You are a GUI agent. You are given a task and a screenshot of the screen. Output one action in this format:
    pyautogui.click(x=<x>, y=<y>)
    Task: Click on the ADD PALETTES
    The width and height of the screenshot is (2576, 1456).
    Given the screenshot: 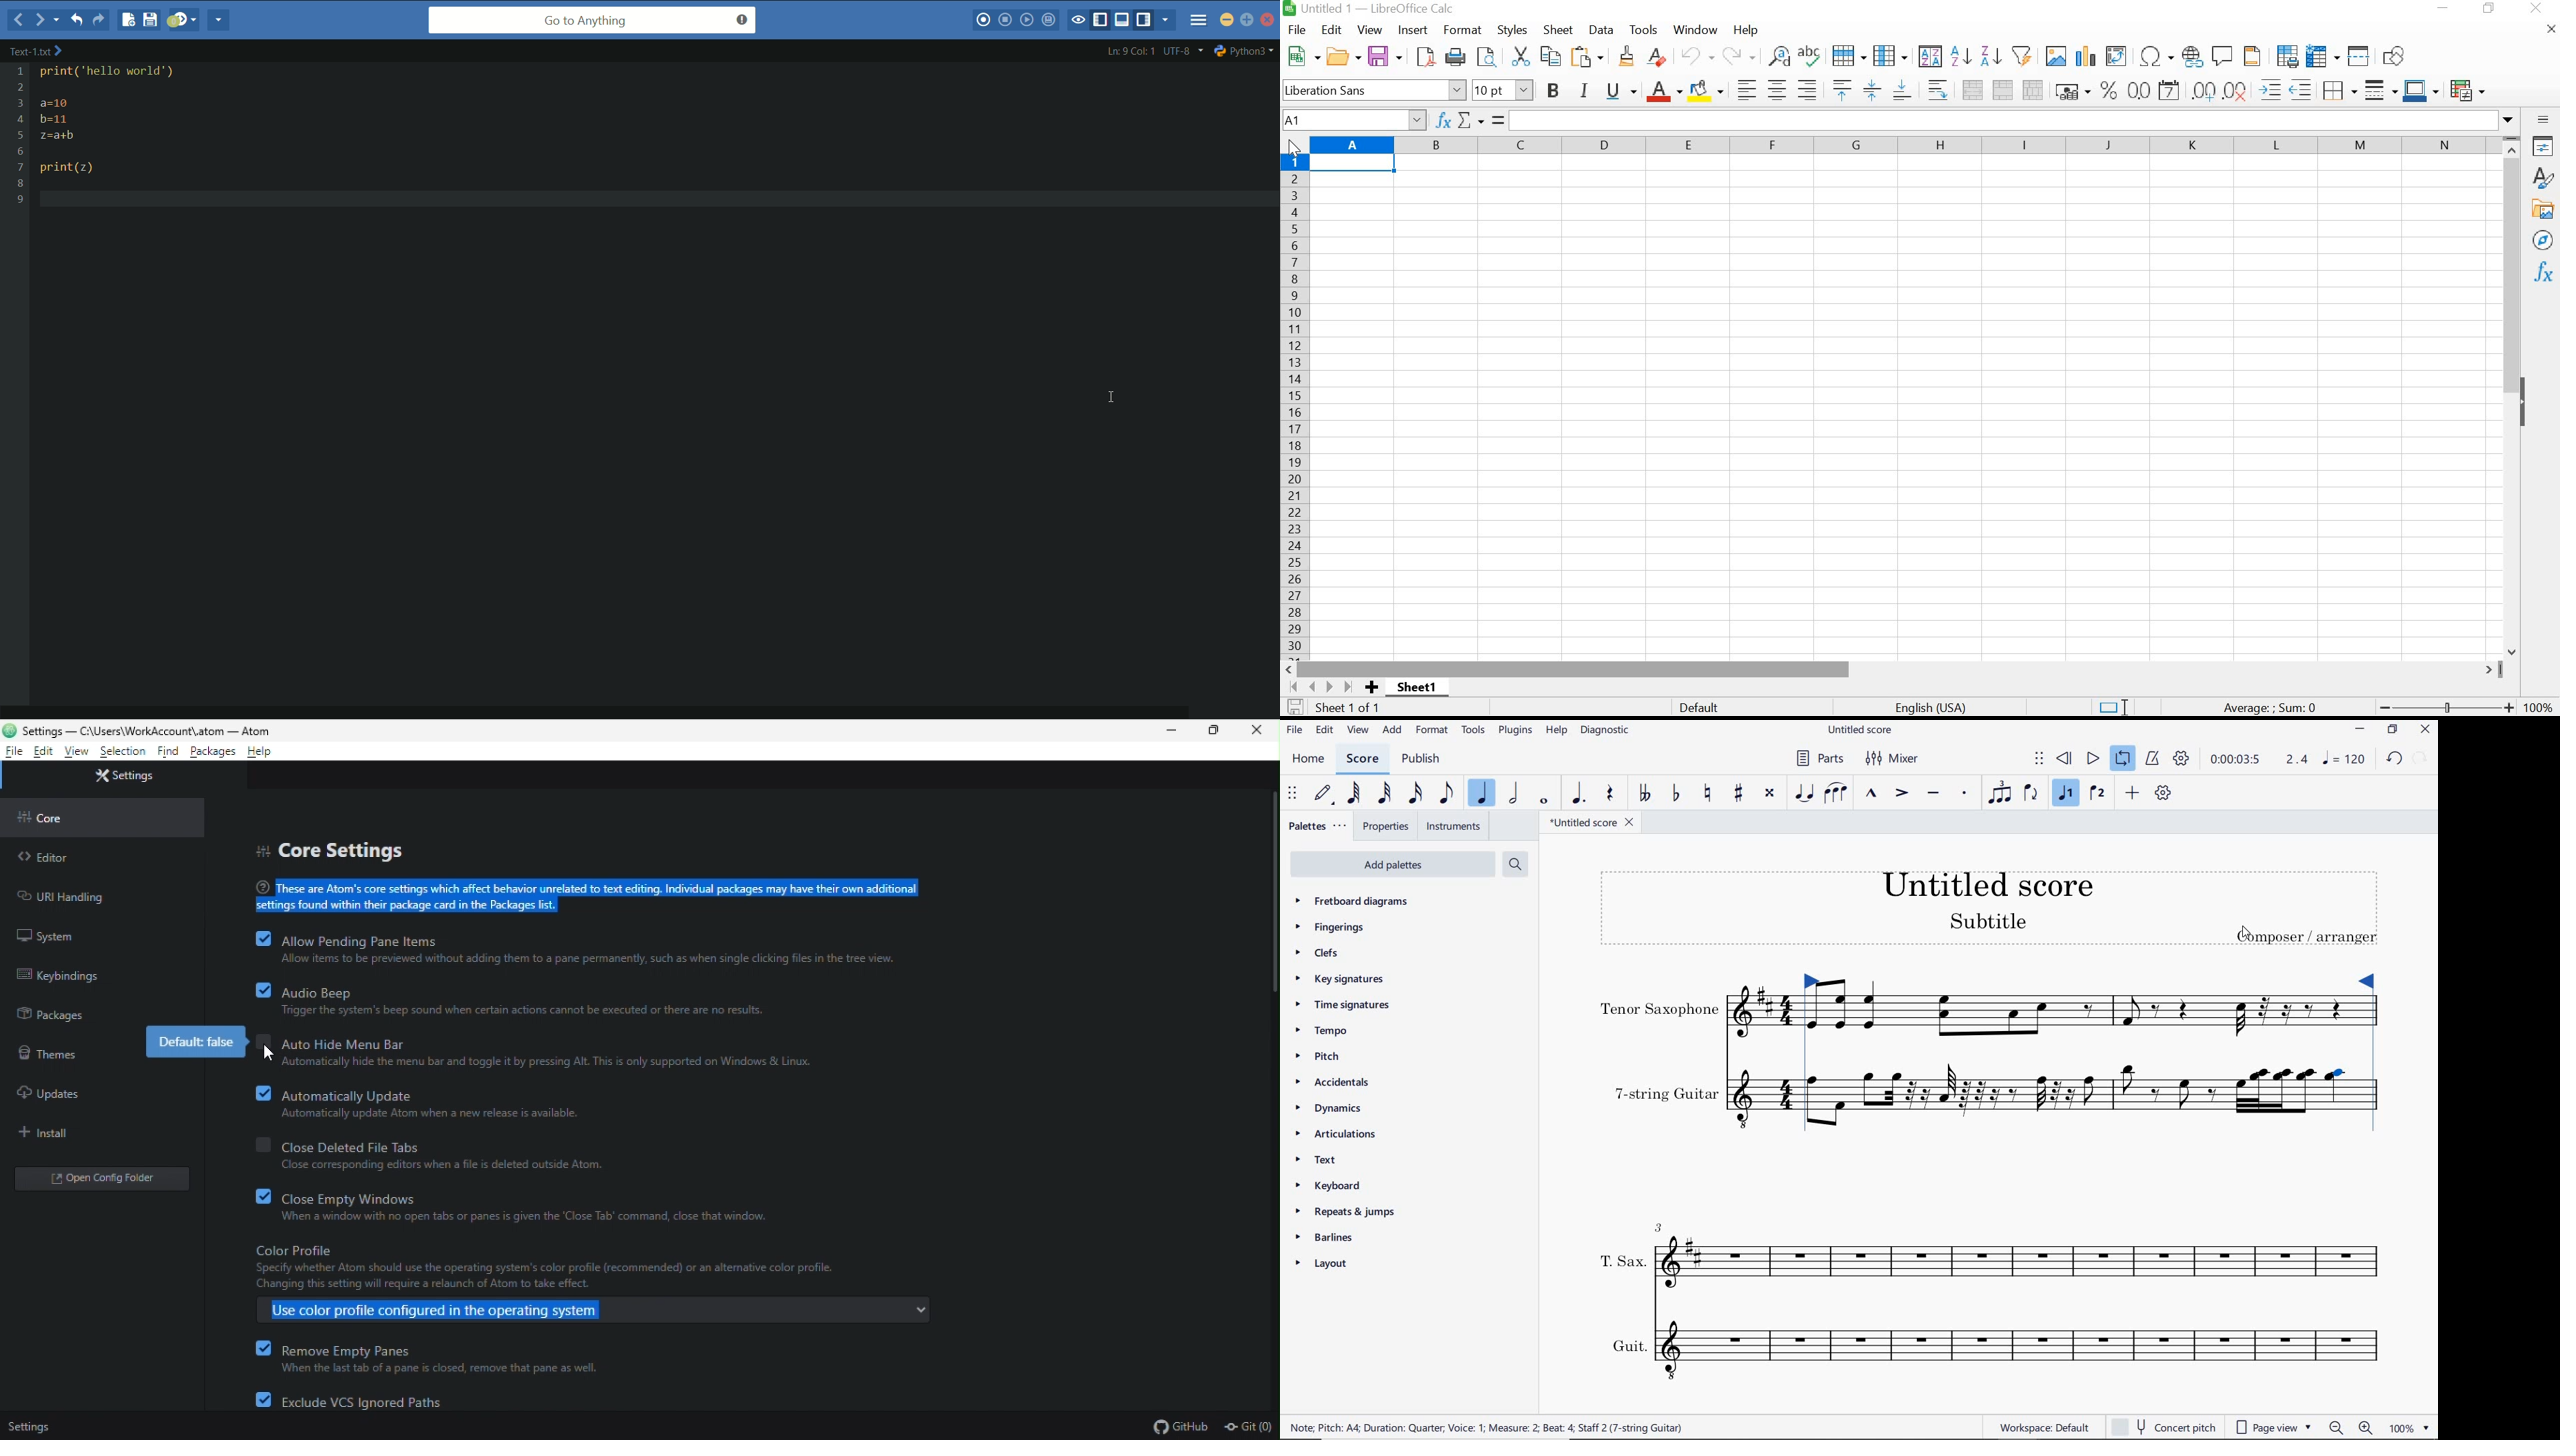 What is the action you would take?
    pyautogui.click(x=1396, y=866)
    